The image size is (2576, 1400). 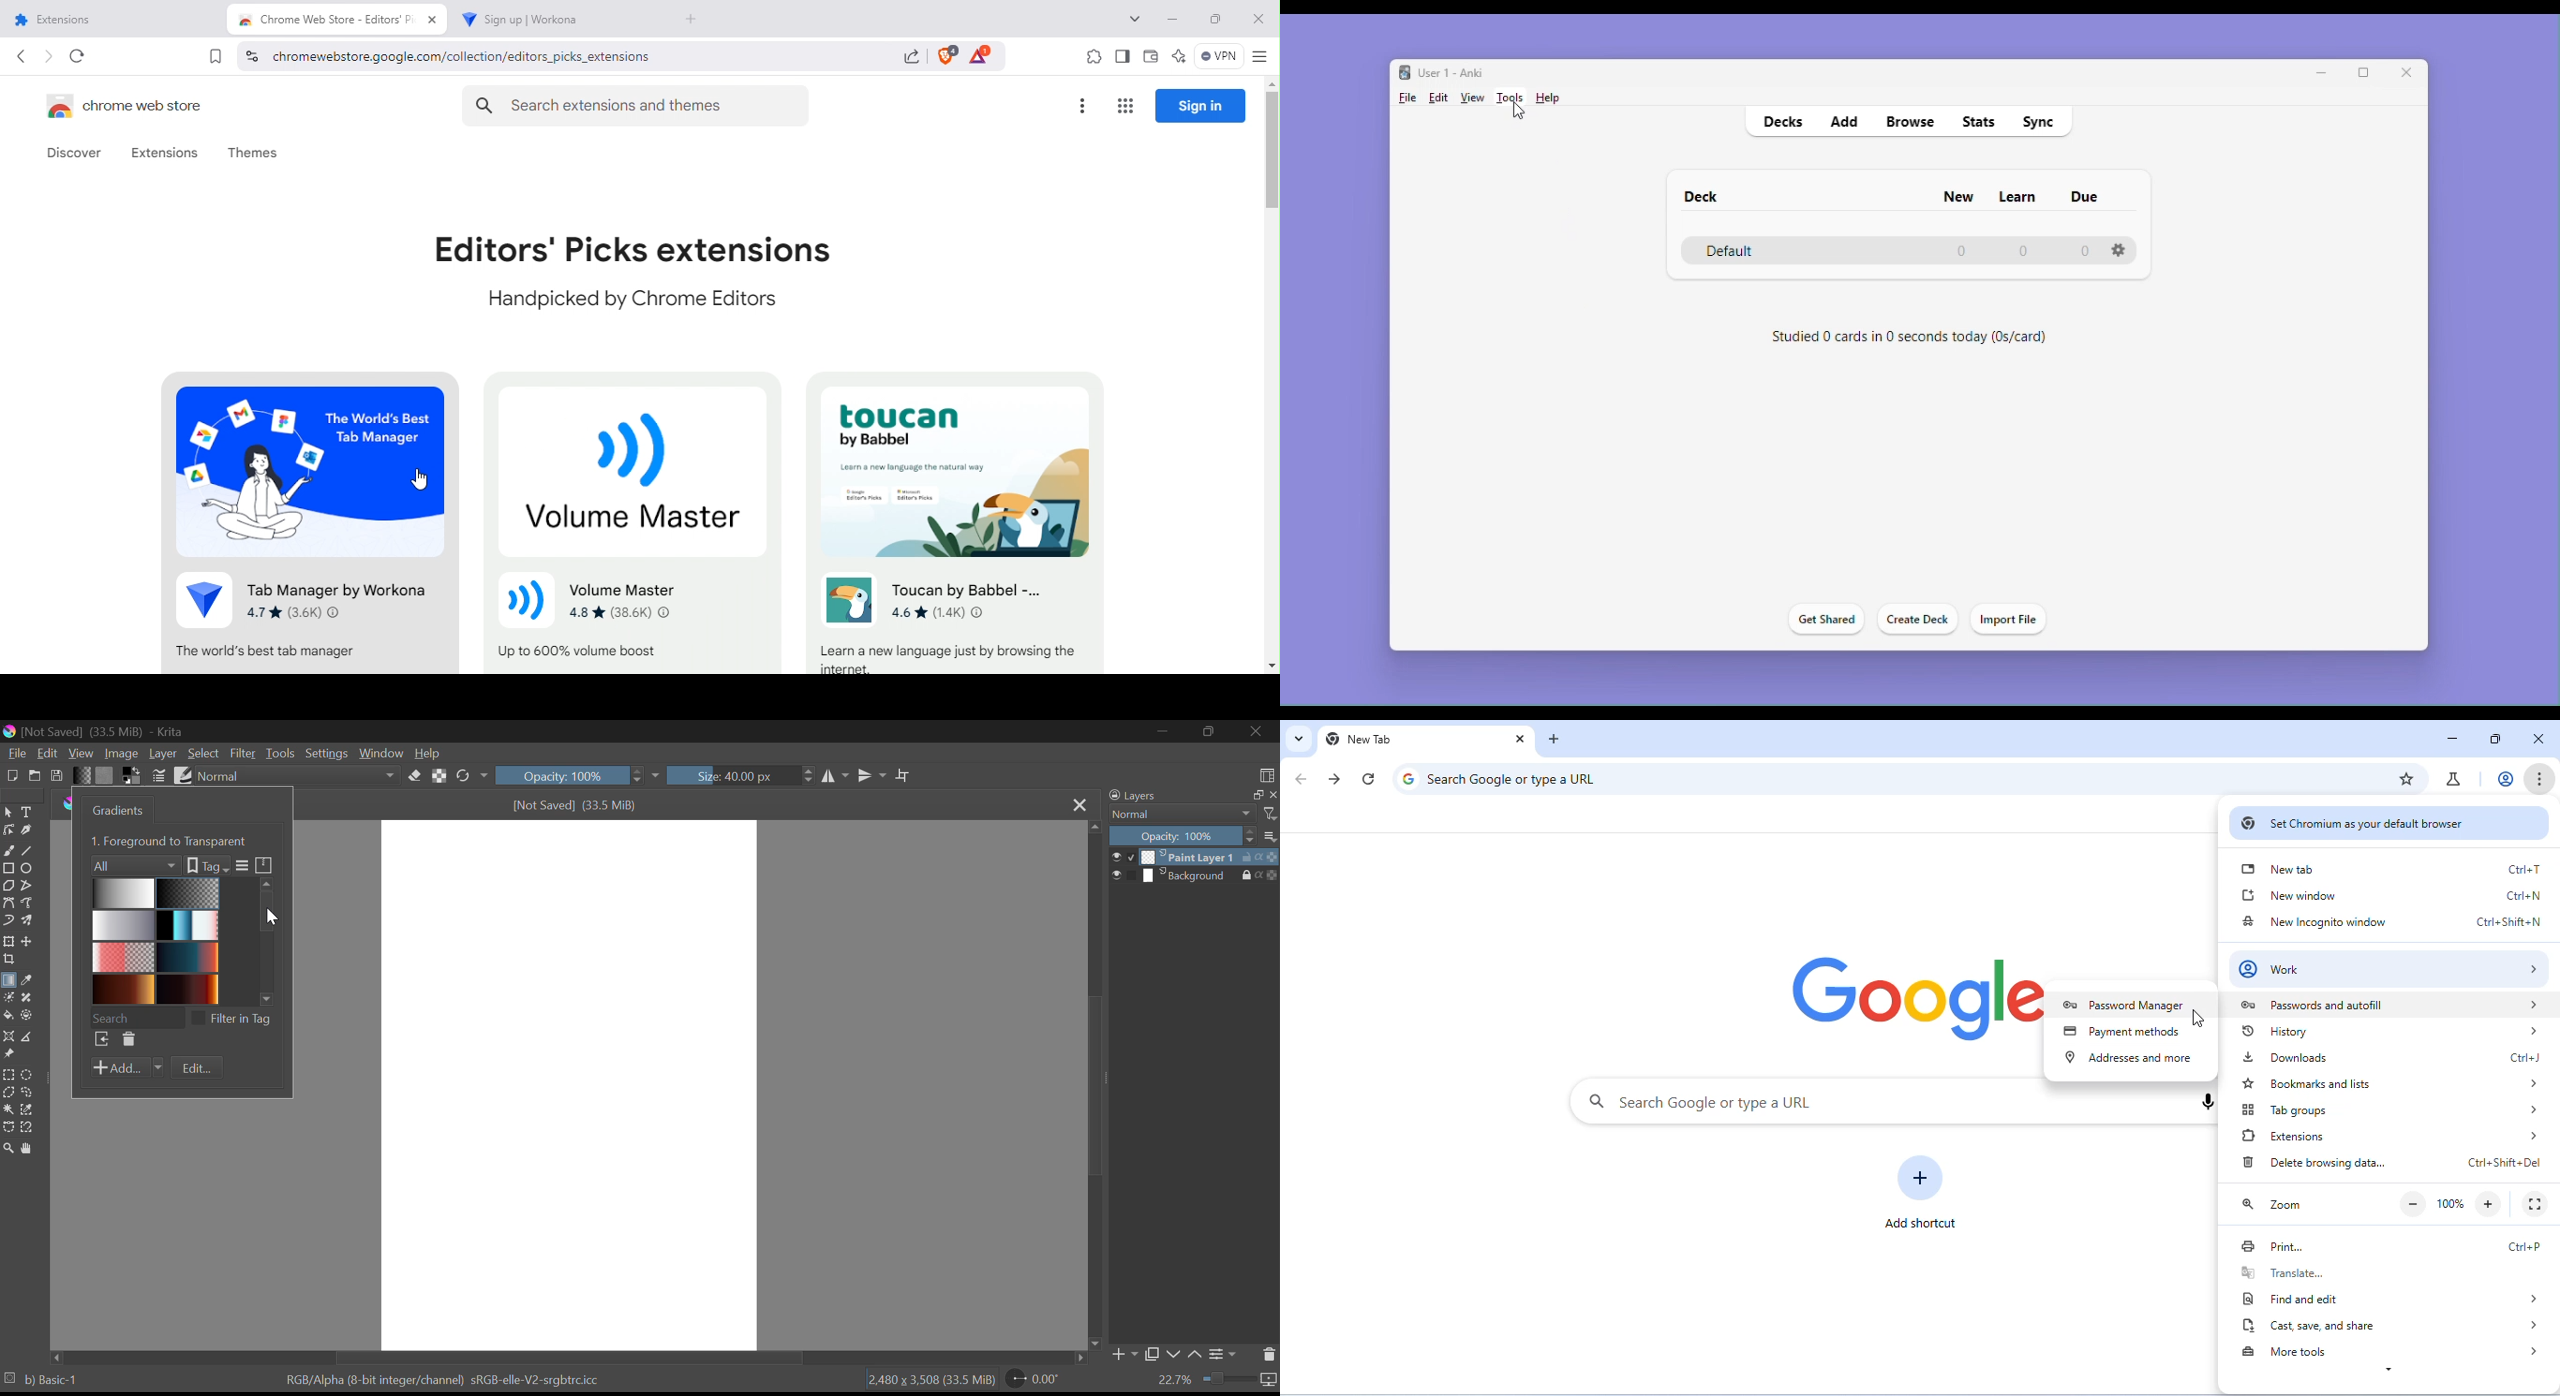 I want to click on Smart Patch Tool, so click(x=27, y=999).